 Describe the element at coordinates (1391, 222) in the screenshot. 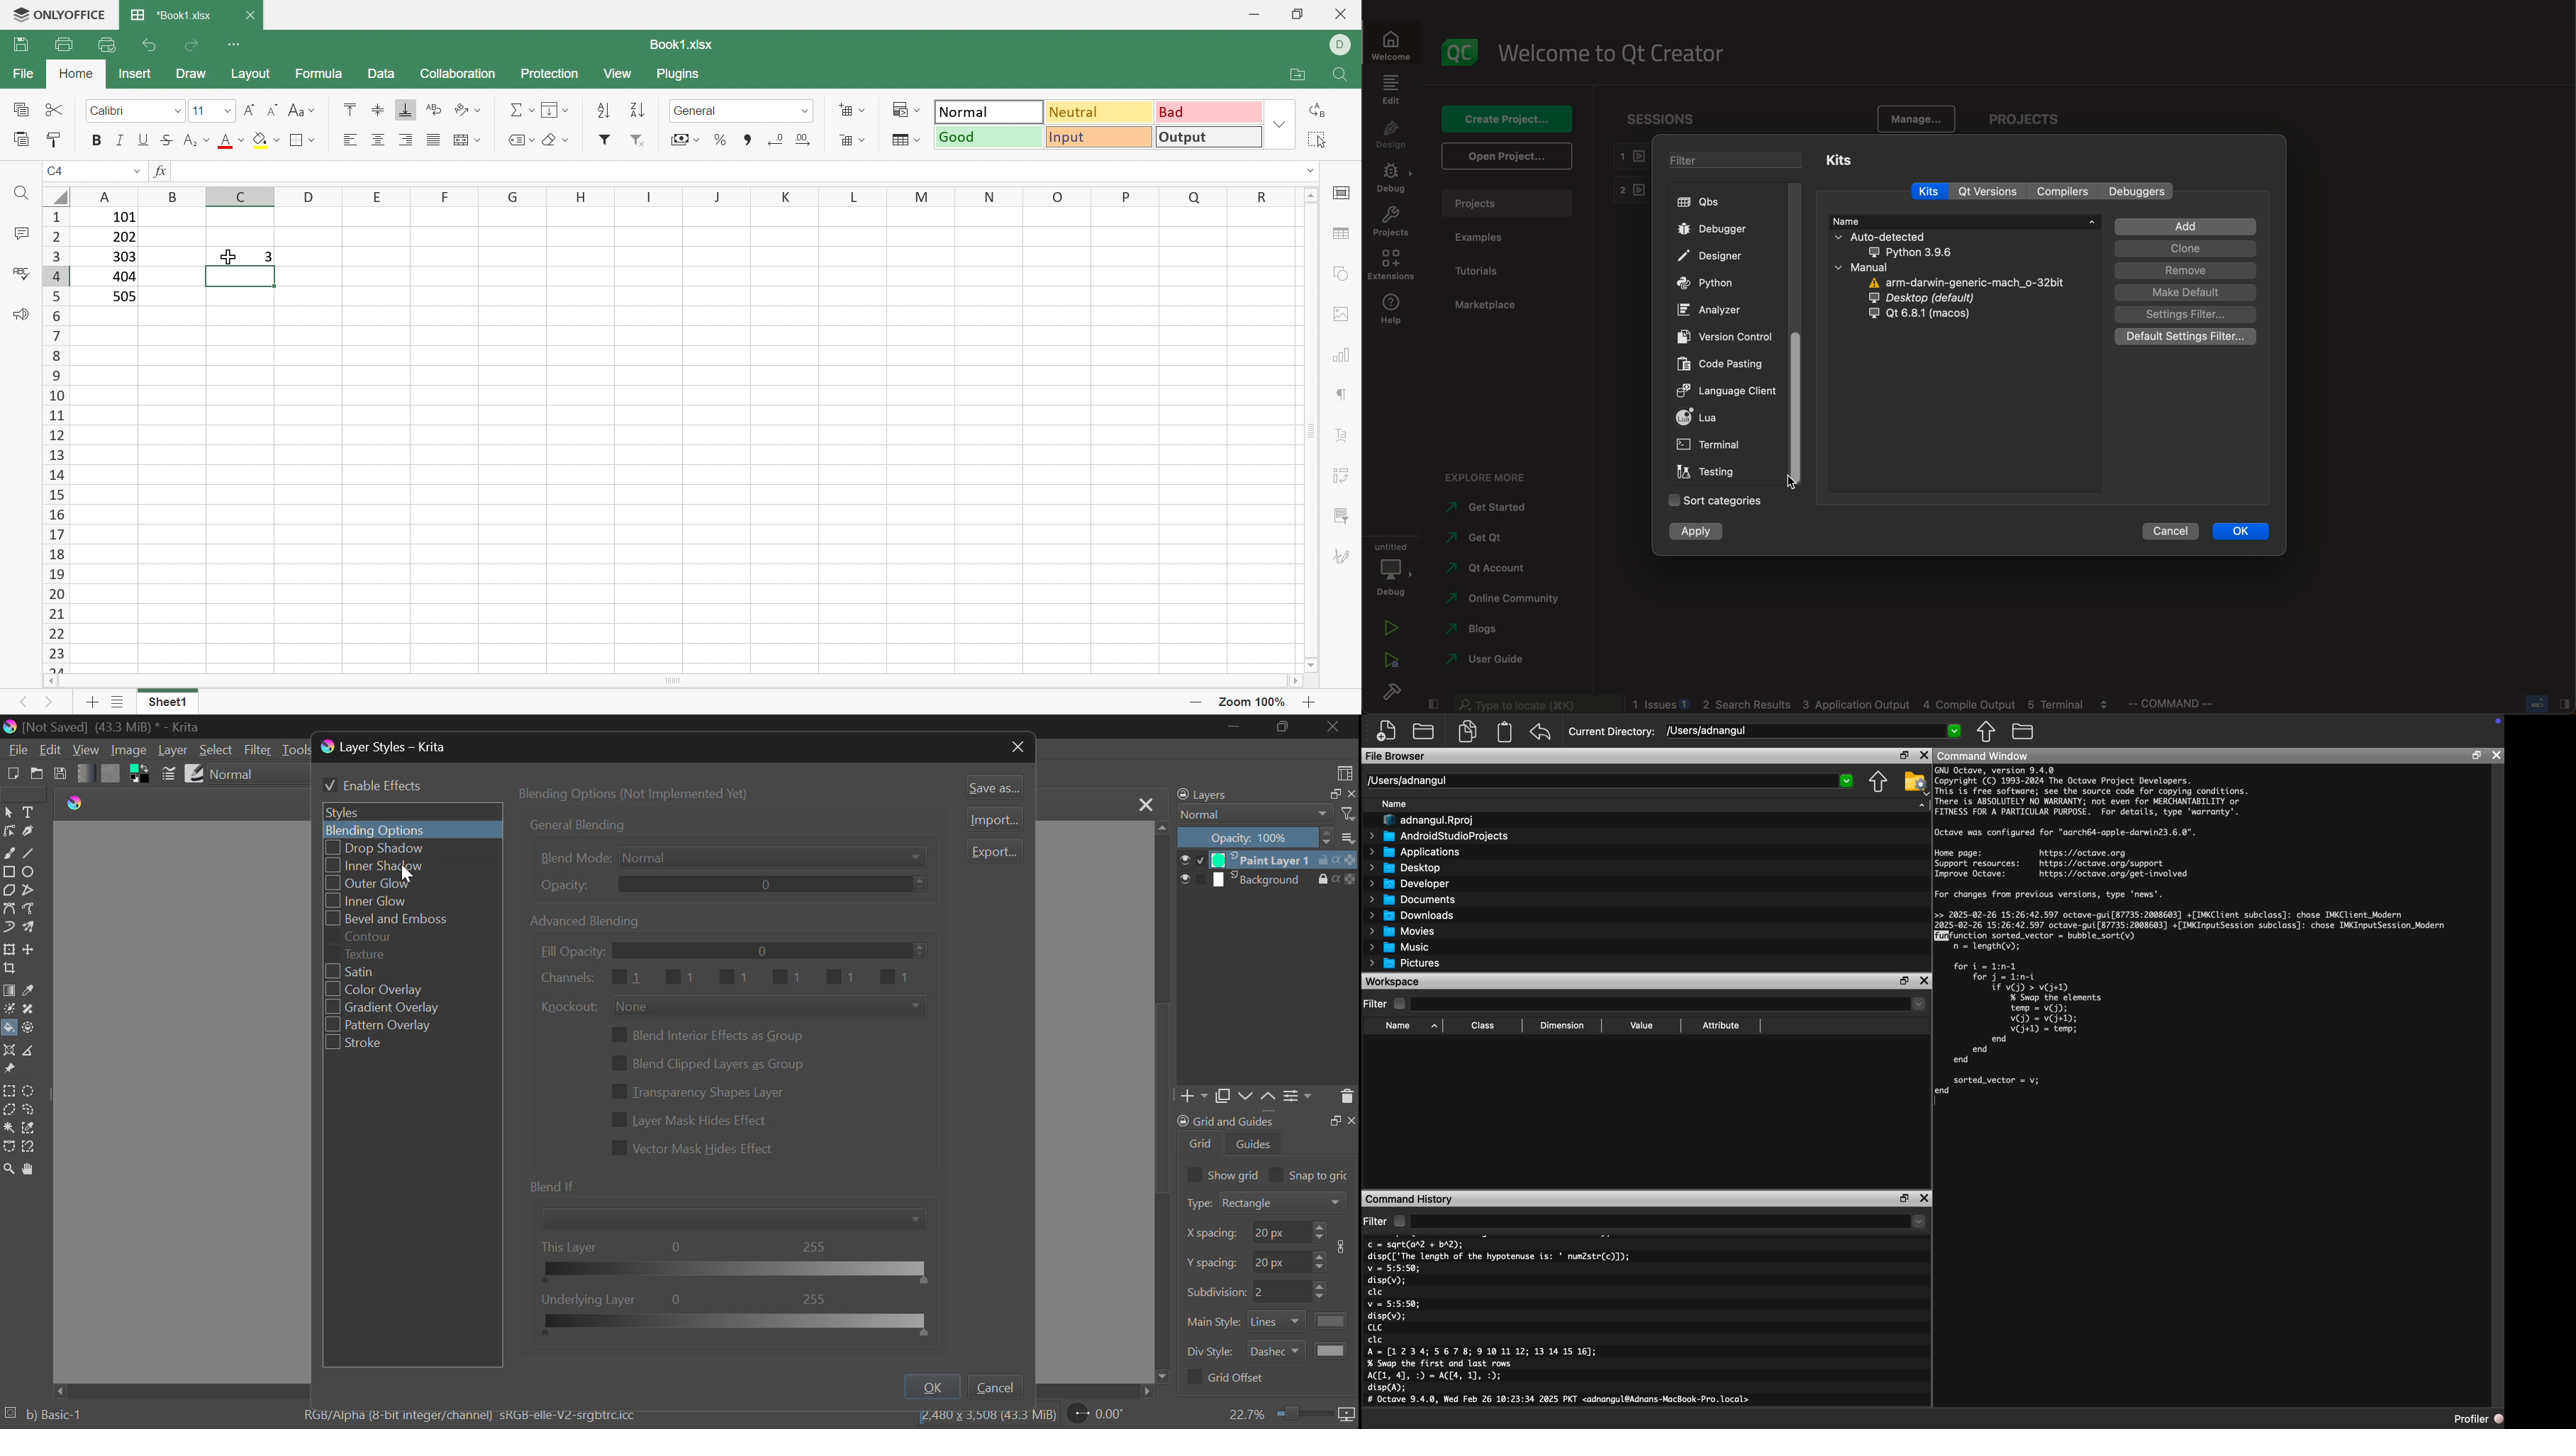

I see `projects` at that location.